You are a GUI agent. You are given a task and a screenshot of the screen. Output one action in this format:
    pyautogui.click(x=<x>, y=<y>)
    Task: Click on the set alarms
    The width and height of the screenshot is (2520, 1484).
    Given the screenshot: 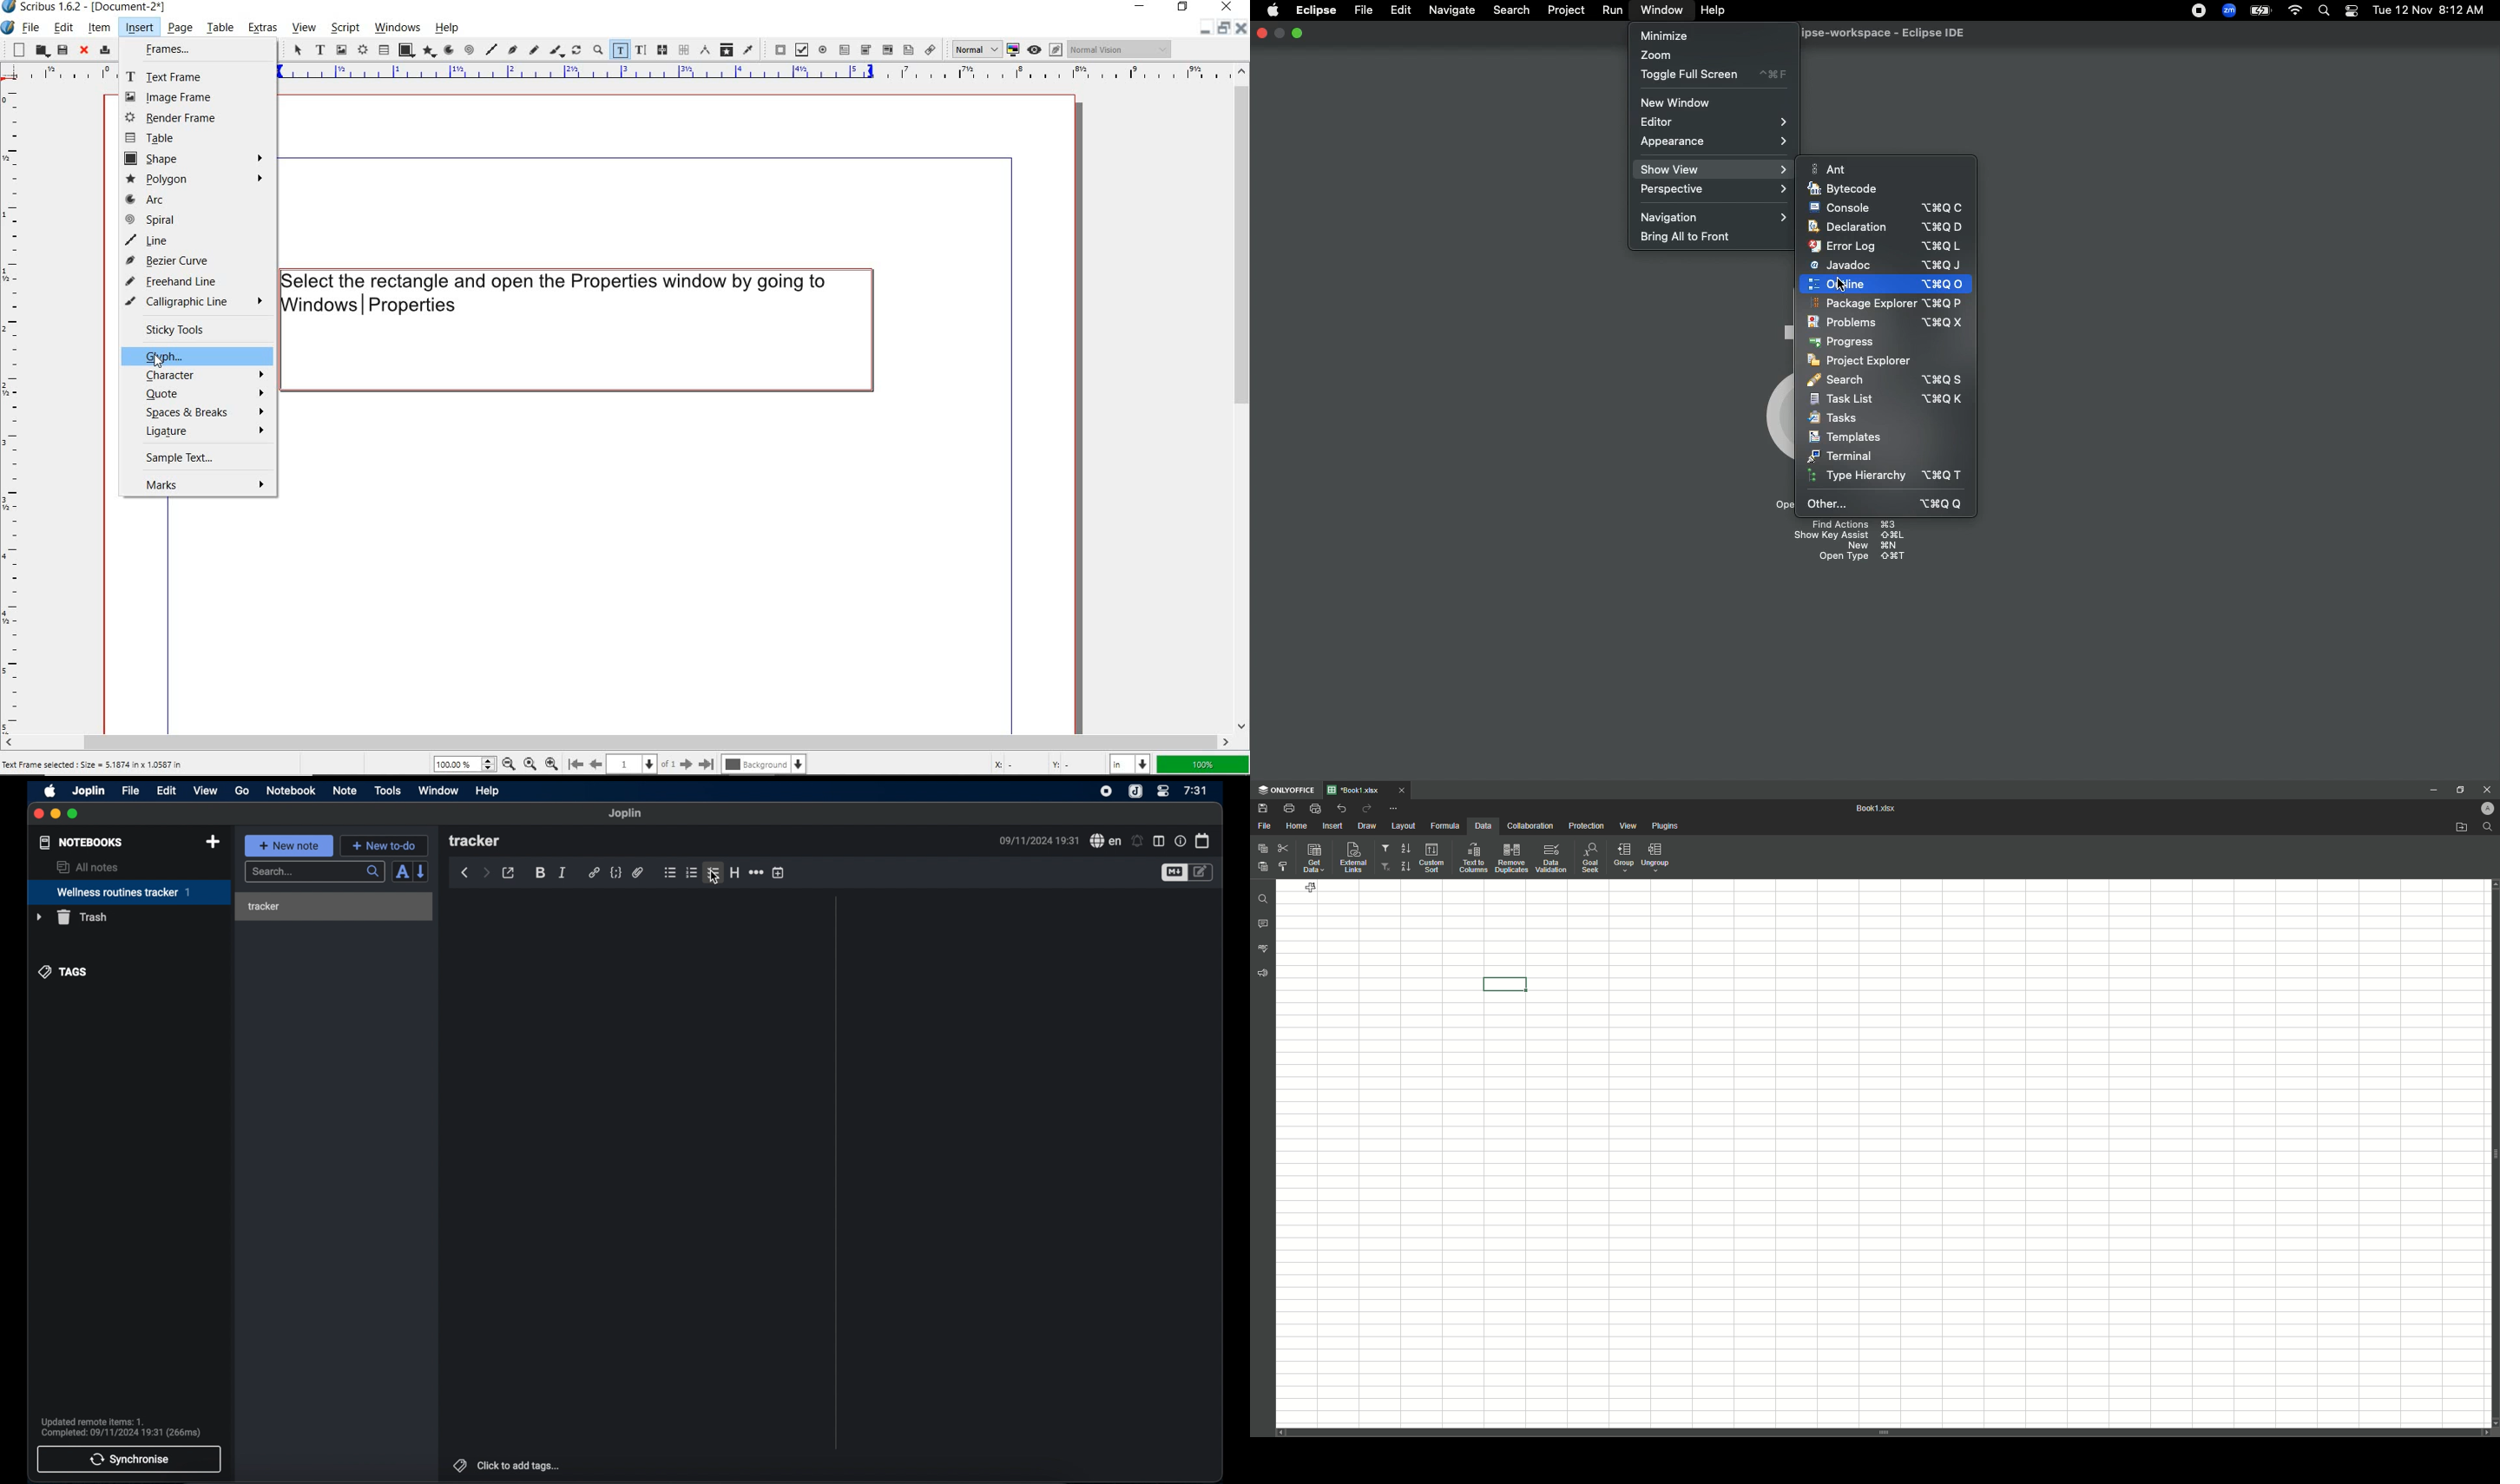 What is the action you would take?
    pyautogui.click(x=1137, y=841)
    